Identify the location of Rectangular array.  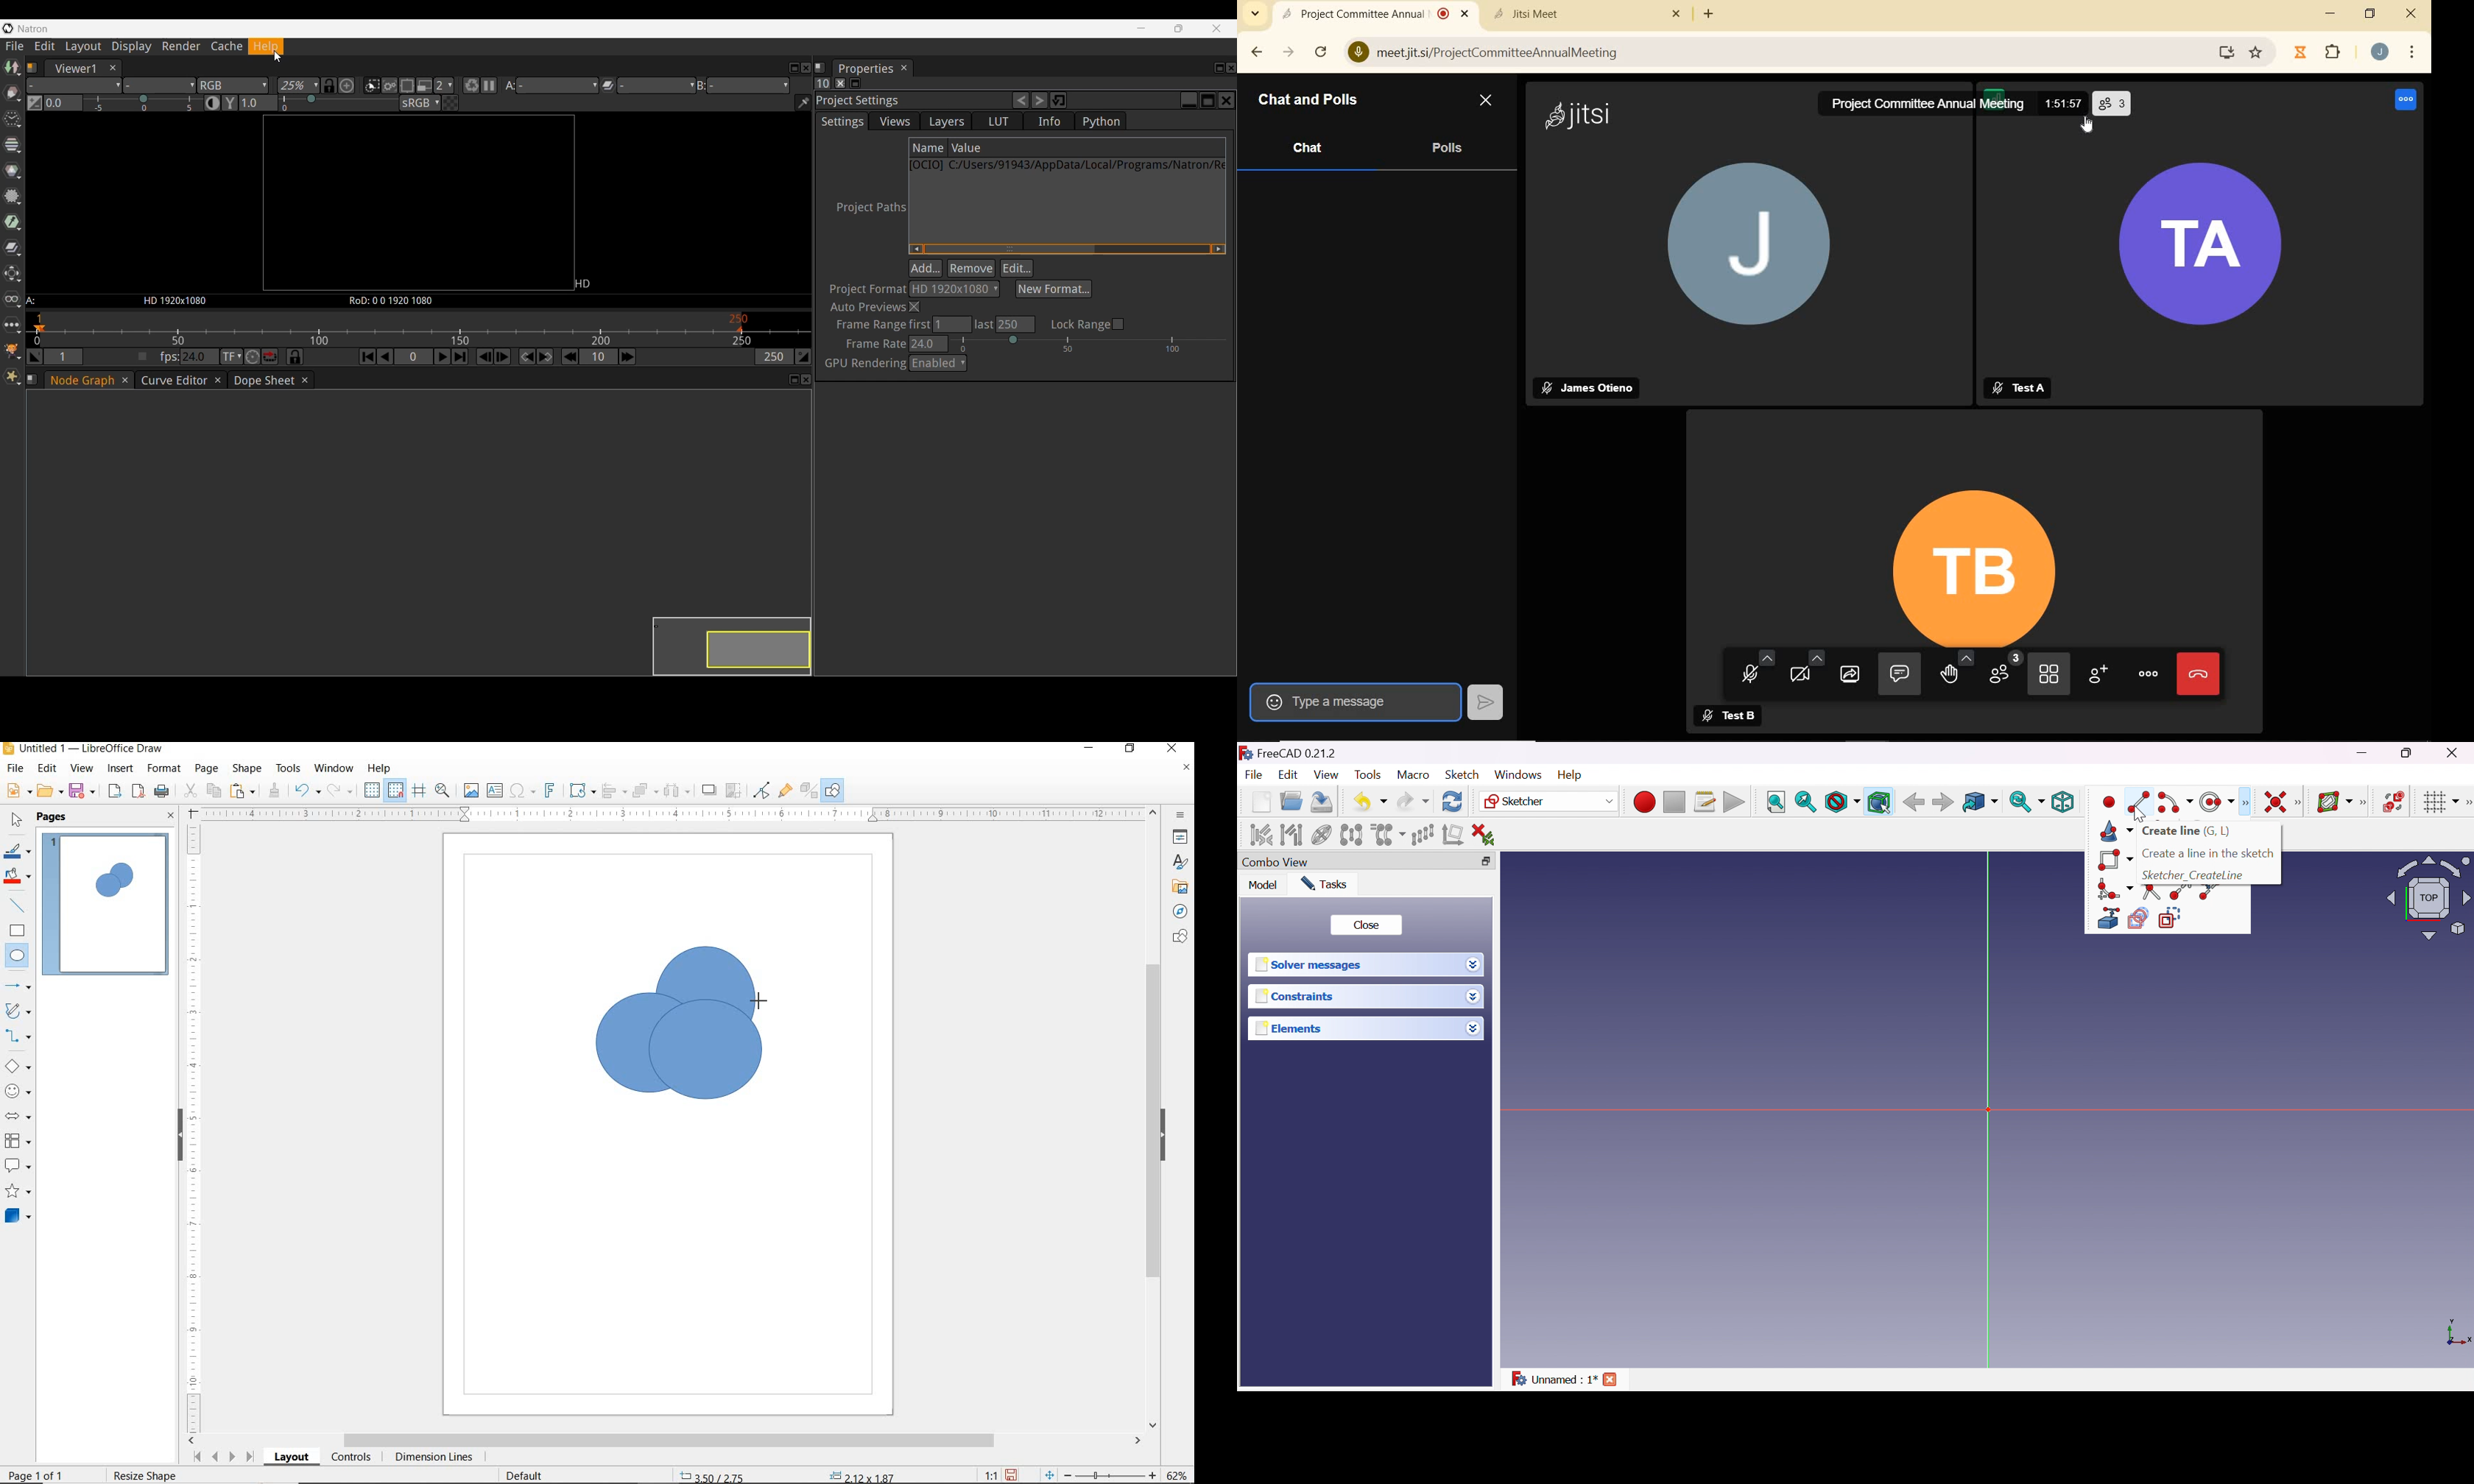
(1421, 834).